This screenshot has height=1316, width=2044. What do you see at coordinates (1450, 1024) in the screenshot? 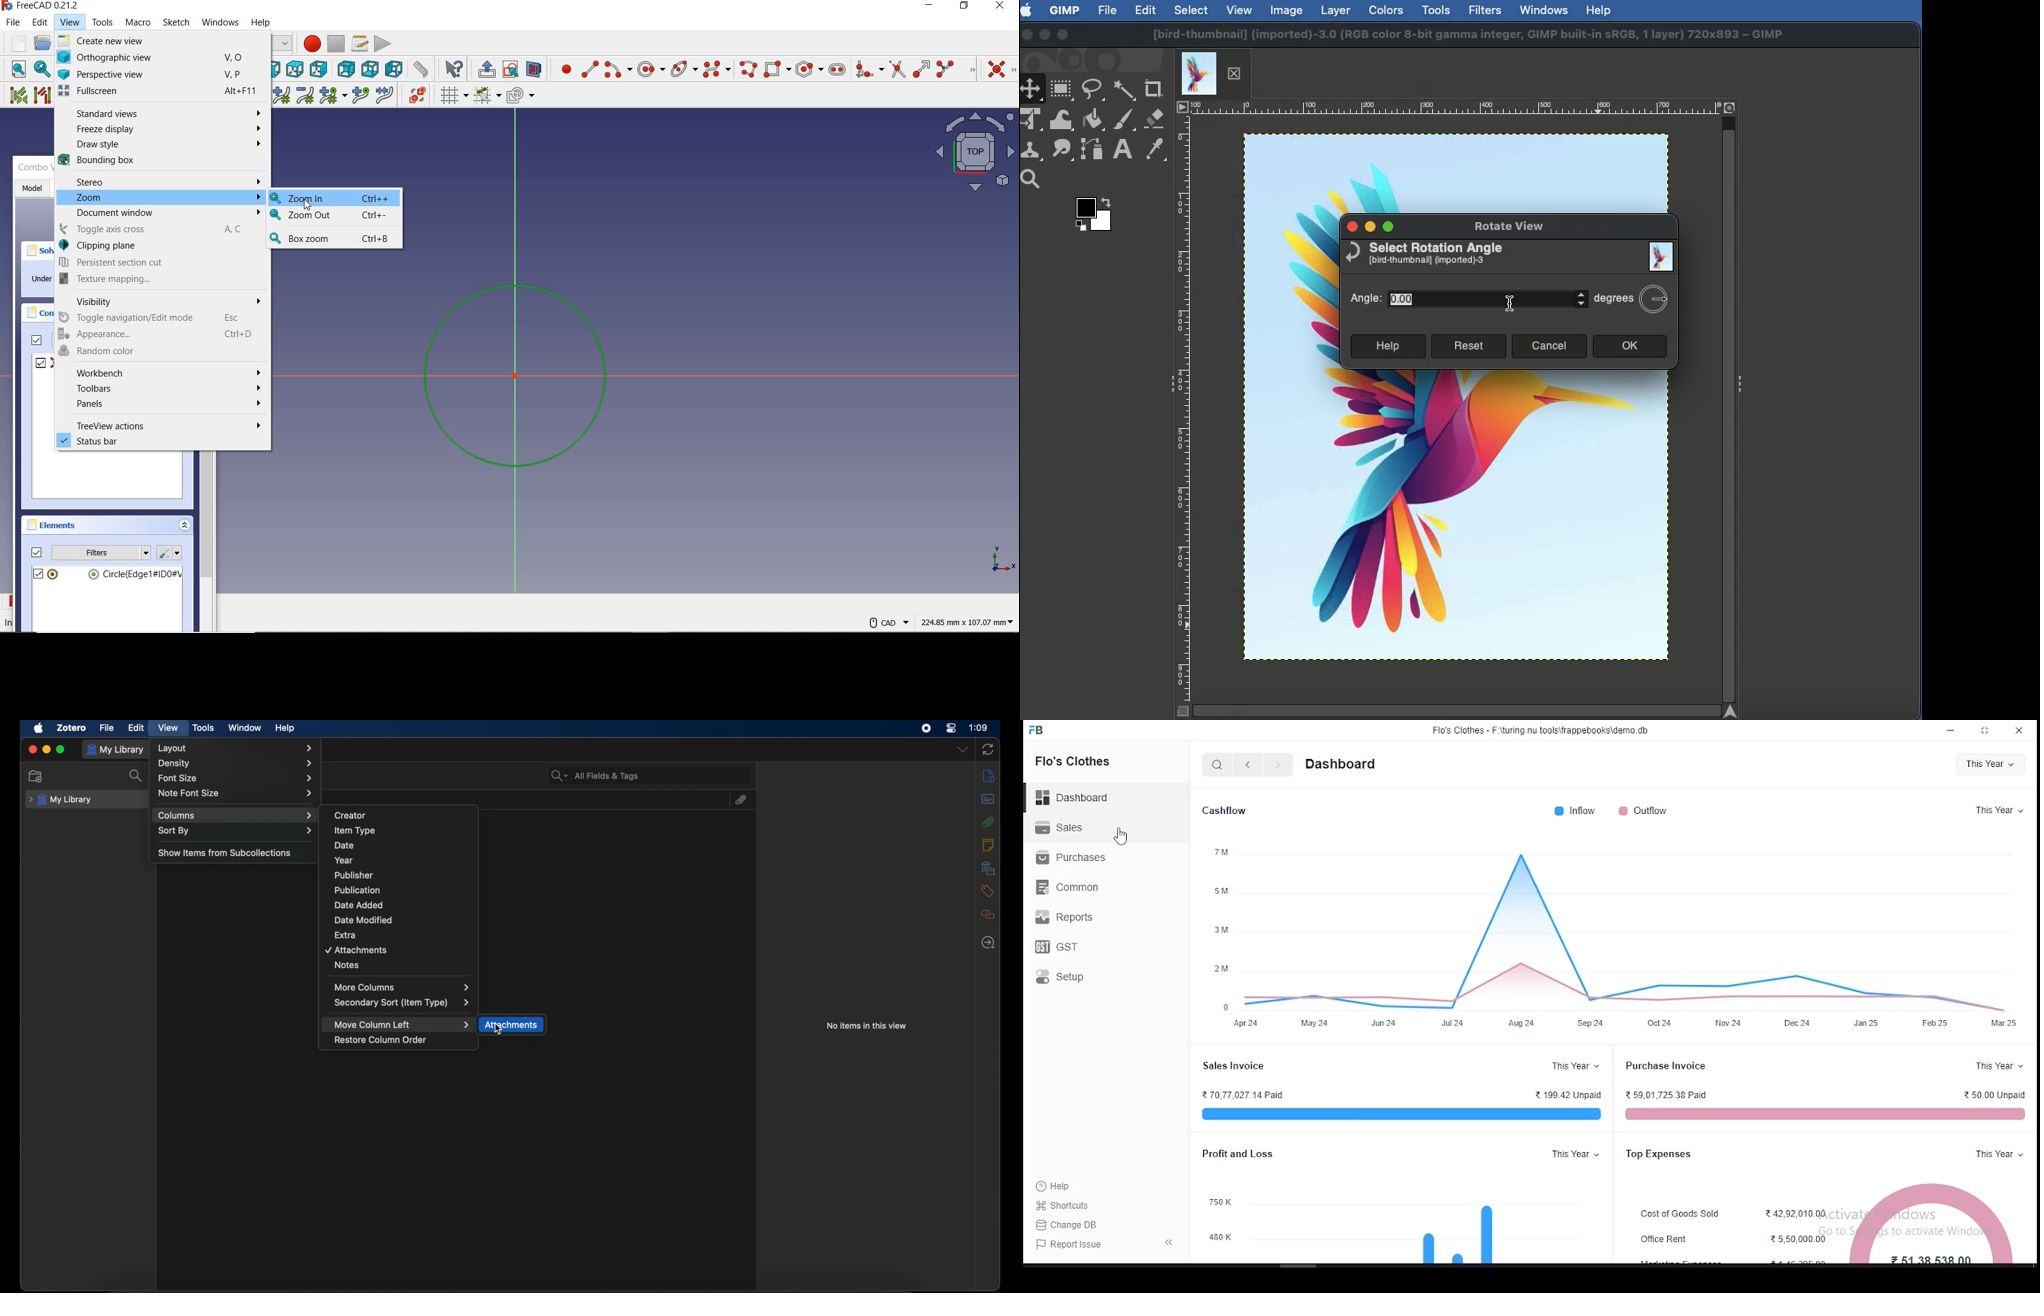
I see `jul 24` at bounding box center [1450, 1024].